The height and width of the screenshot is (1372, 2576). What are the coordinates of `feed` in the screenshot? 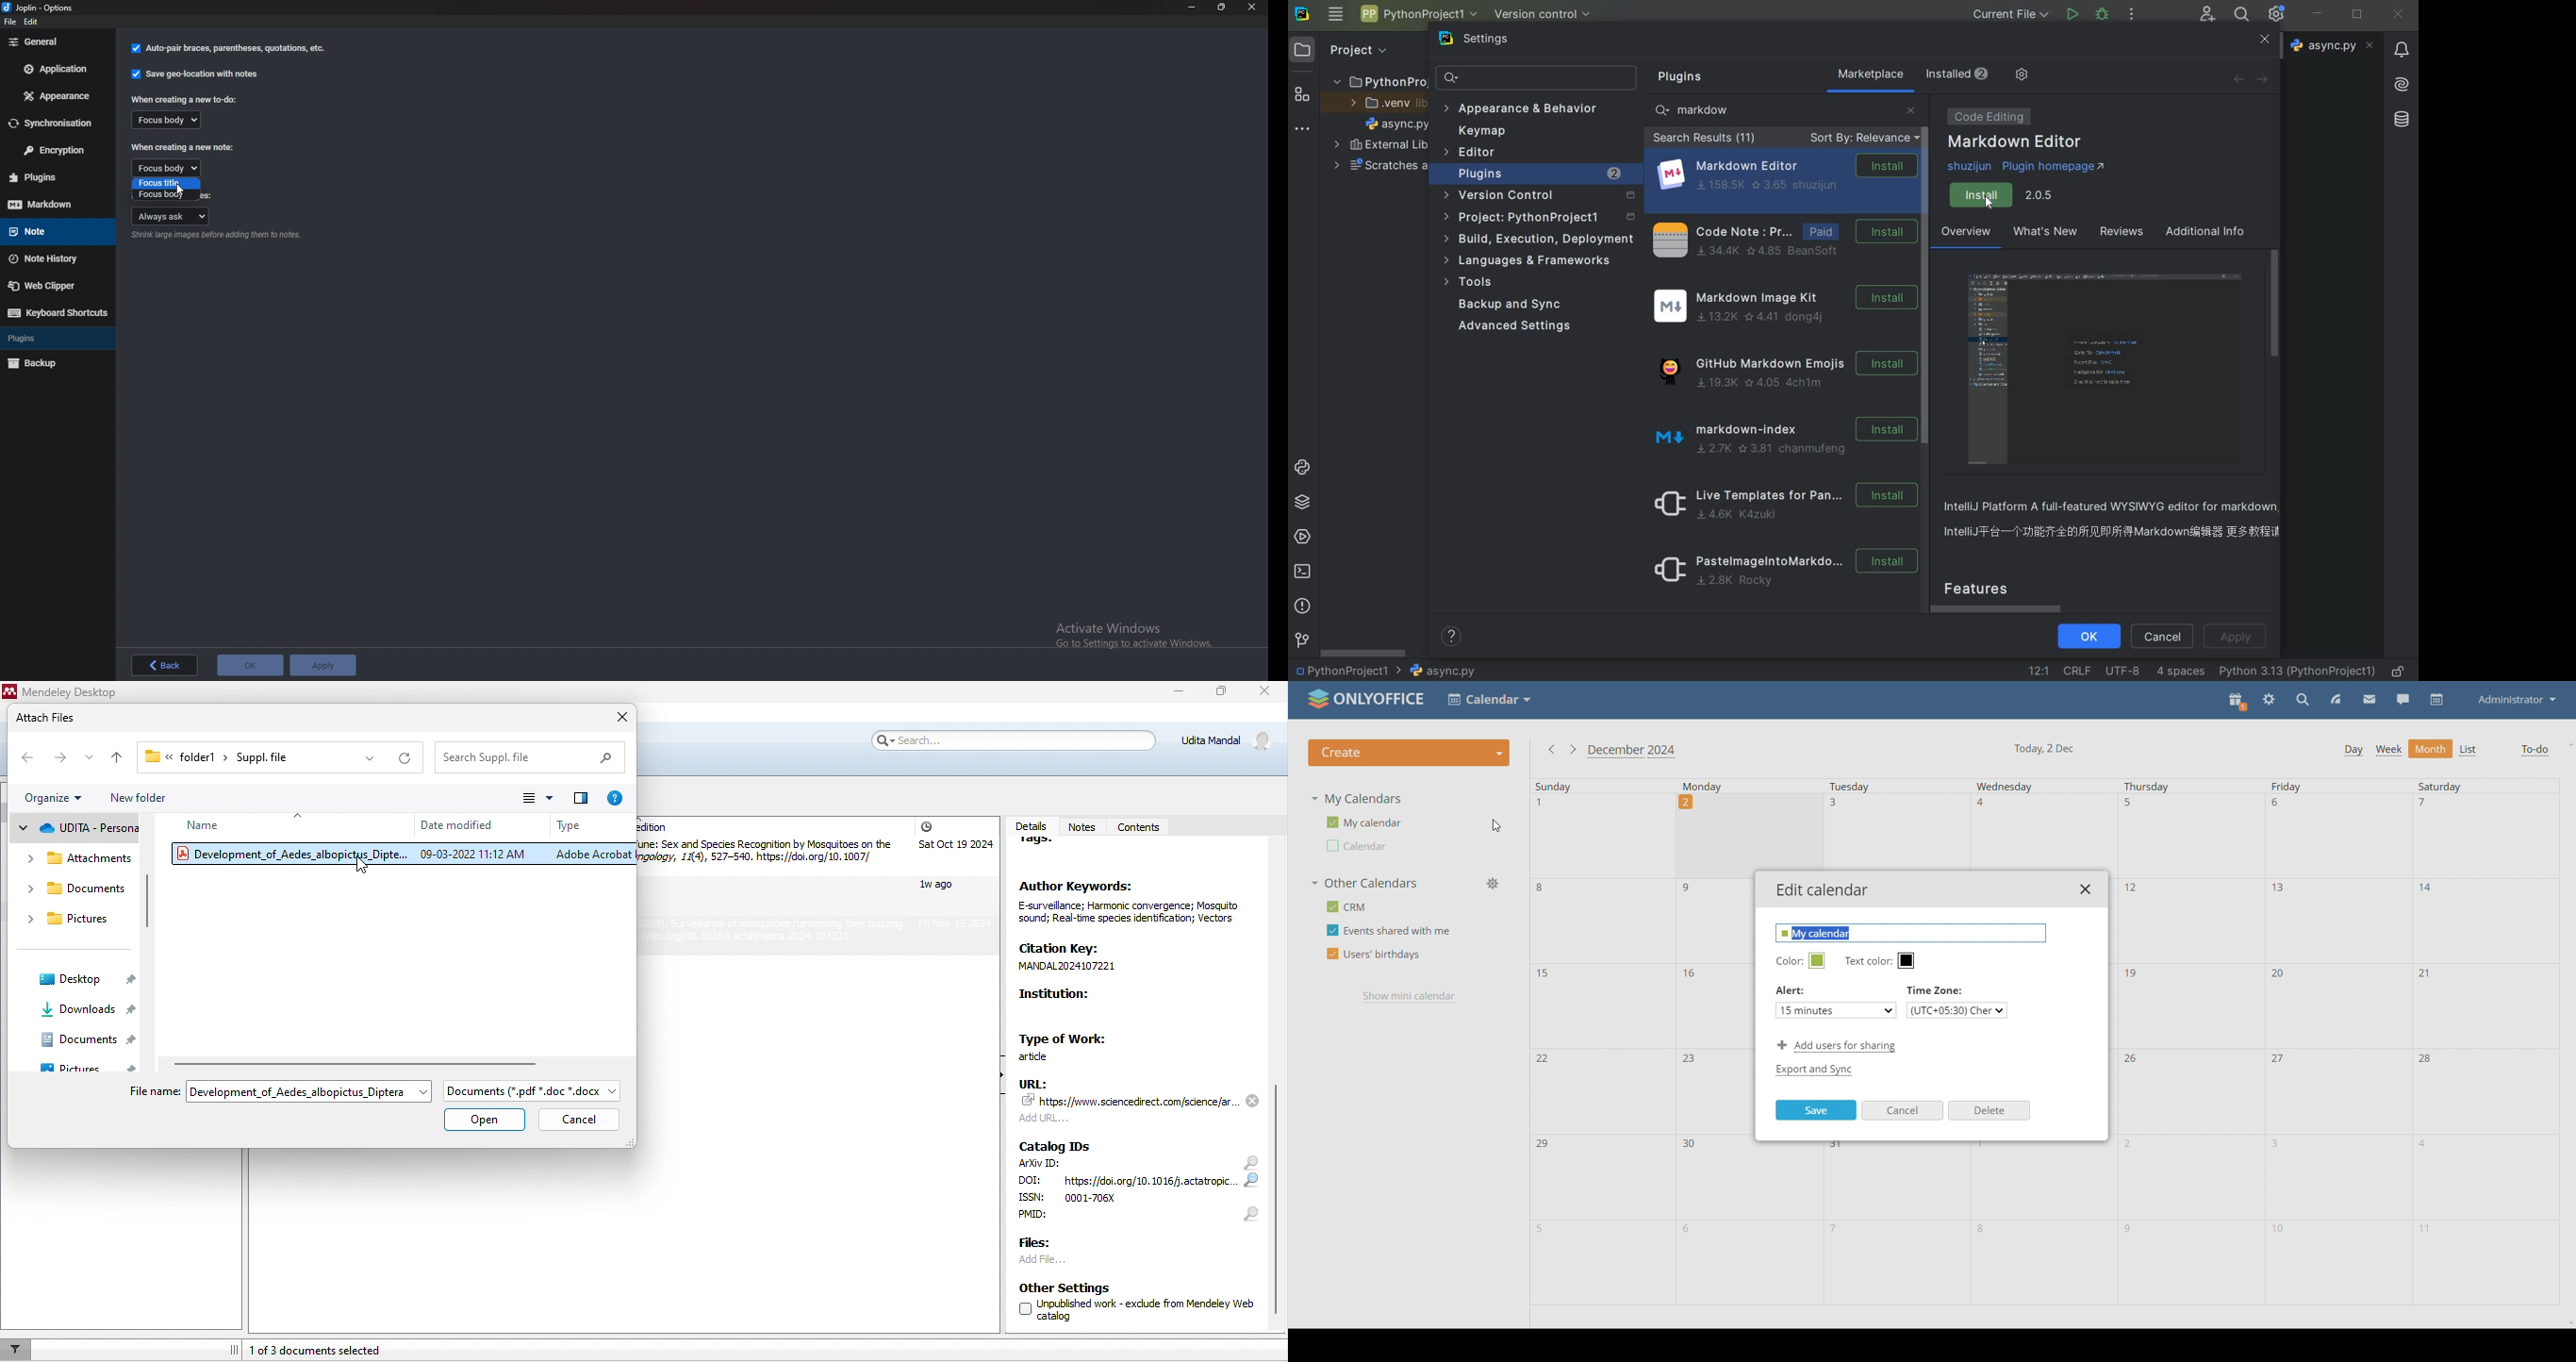 It's located at (2337, 701).